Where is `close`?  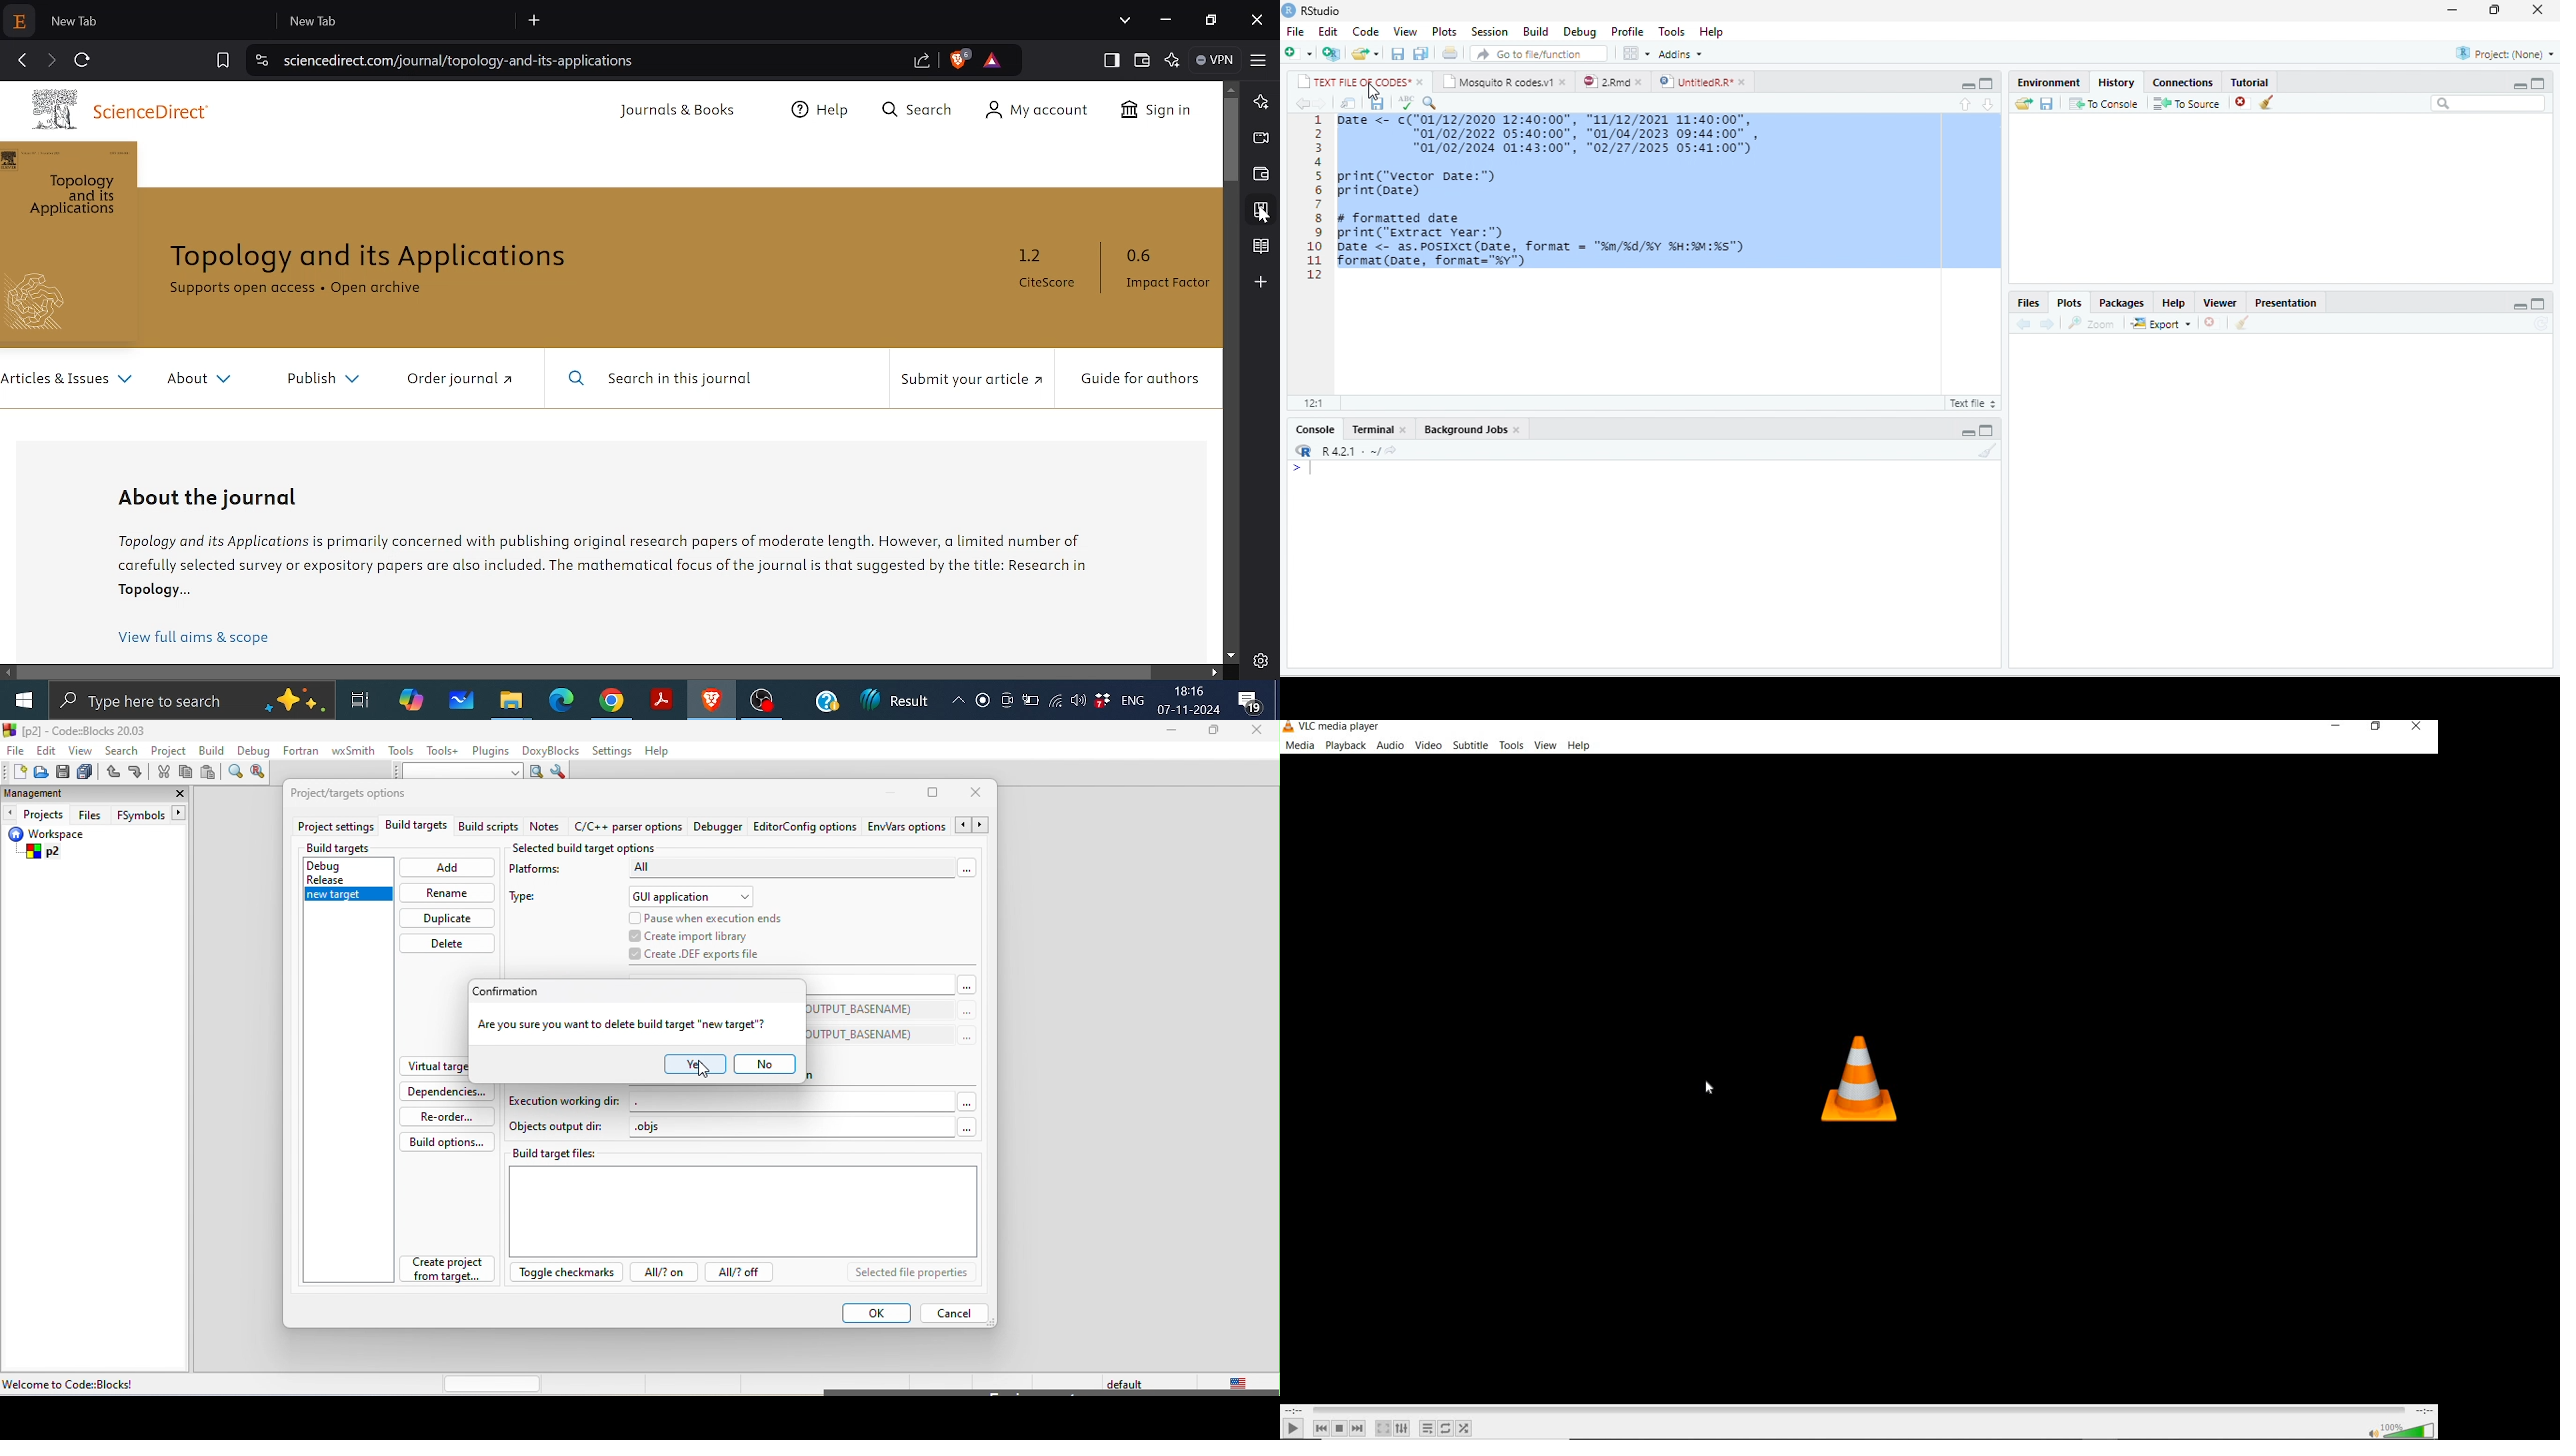 close is located at coordinates (1744, 83).